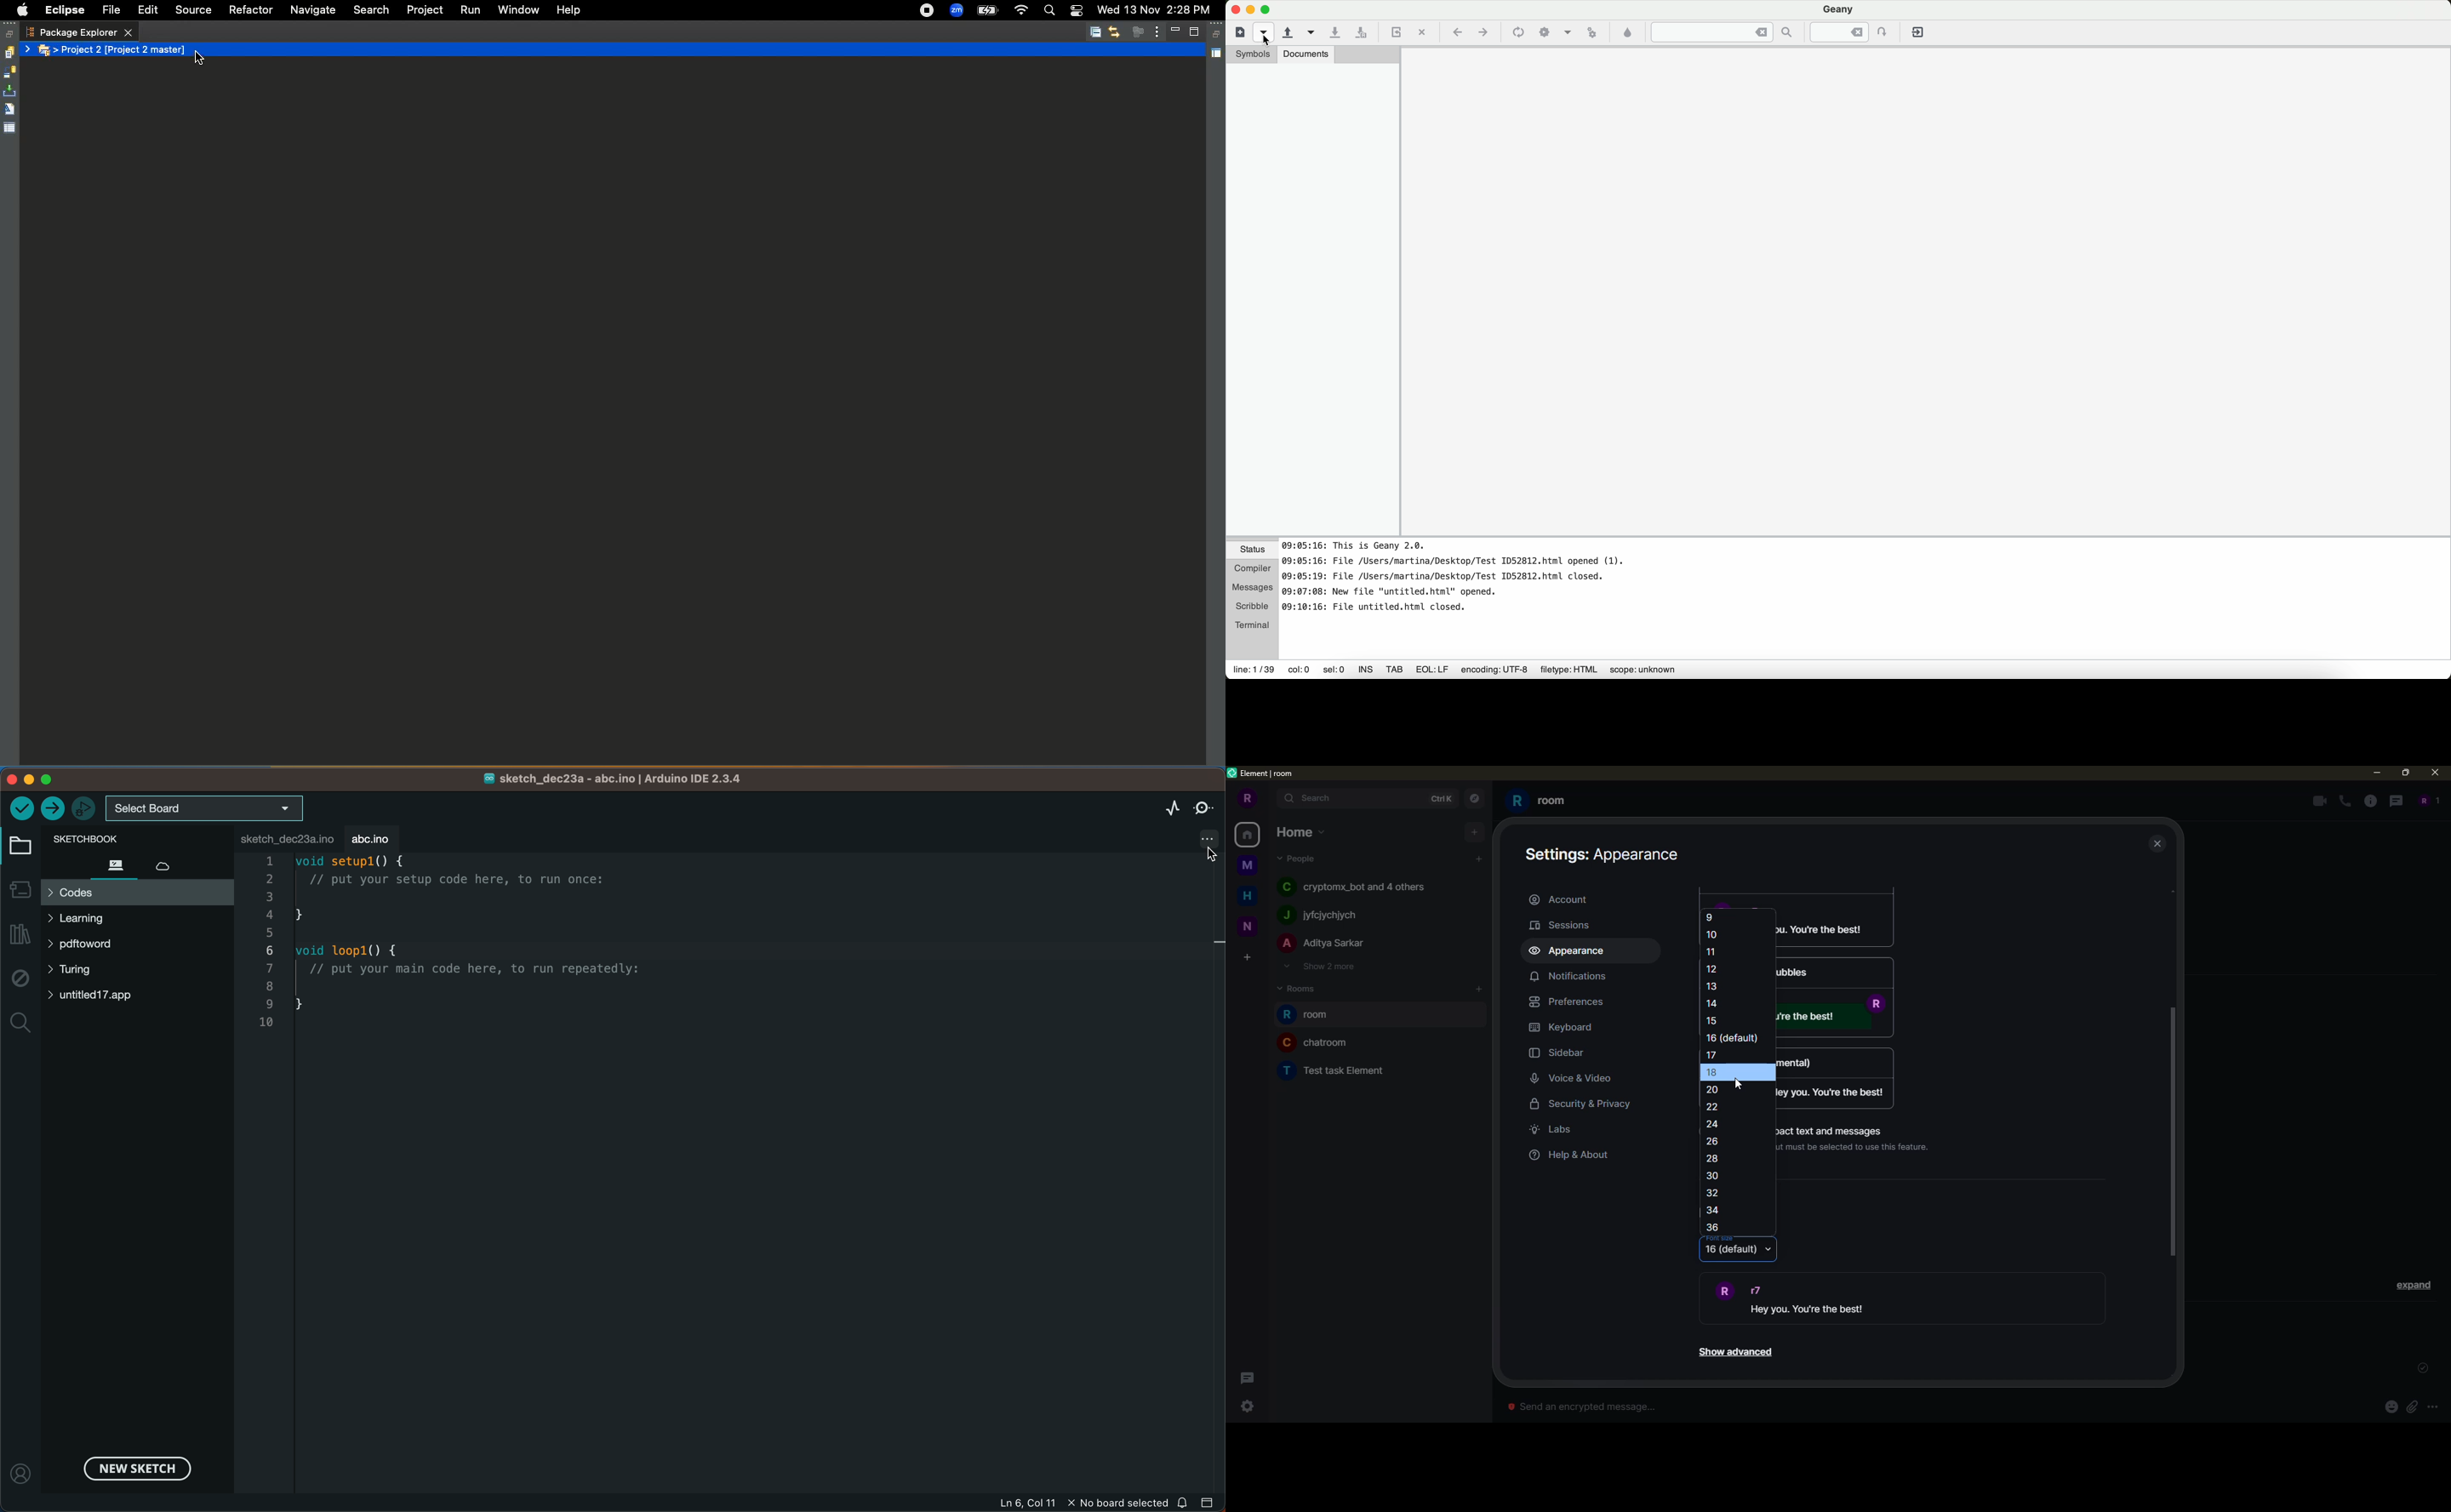 The height and width of the screenshot is (1512, 2464). I want to click on  Send an encrypted message..., so click(1581, 1407).